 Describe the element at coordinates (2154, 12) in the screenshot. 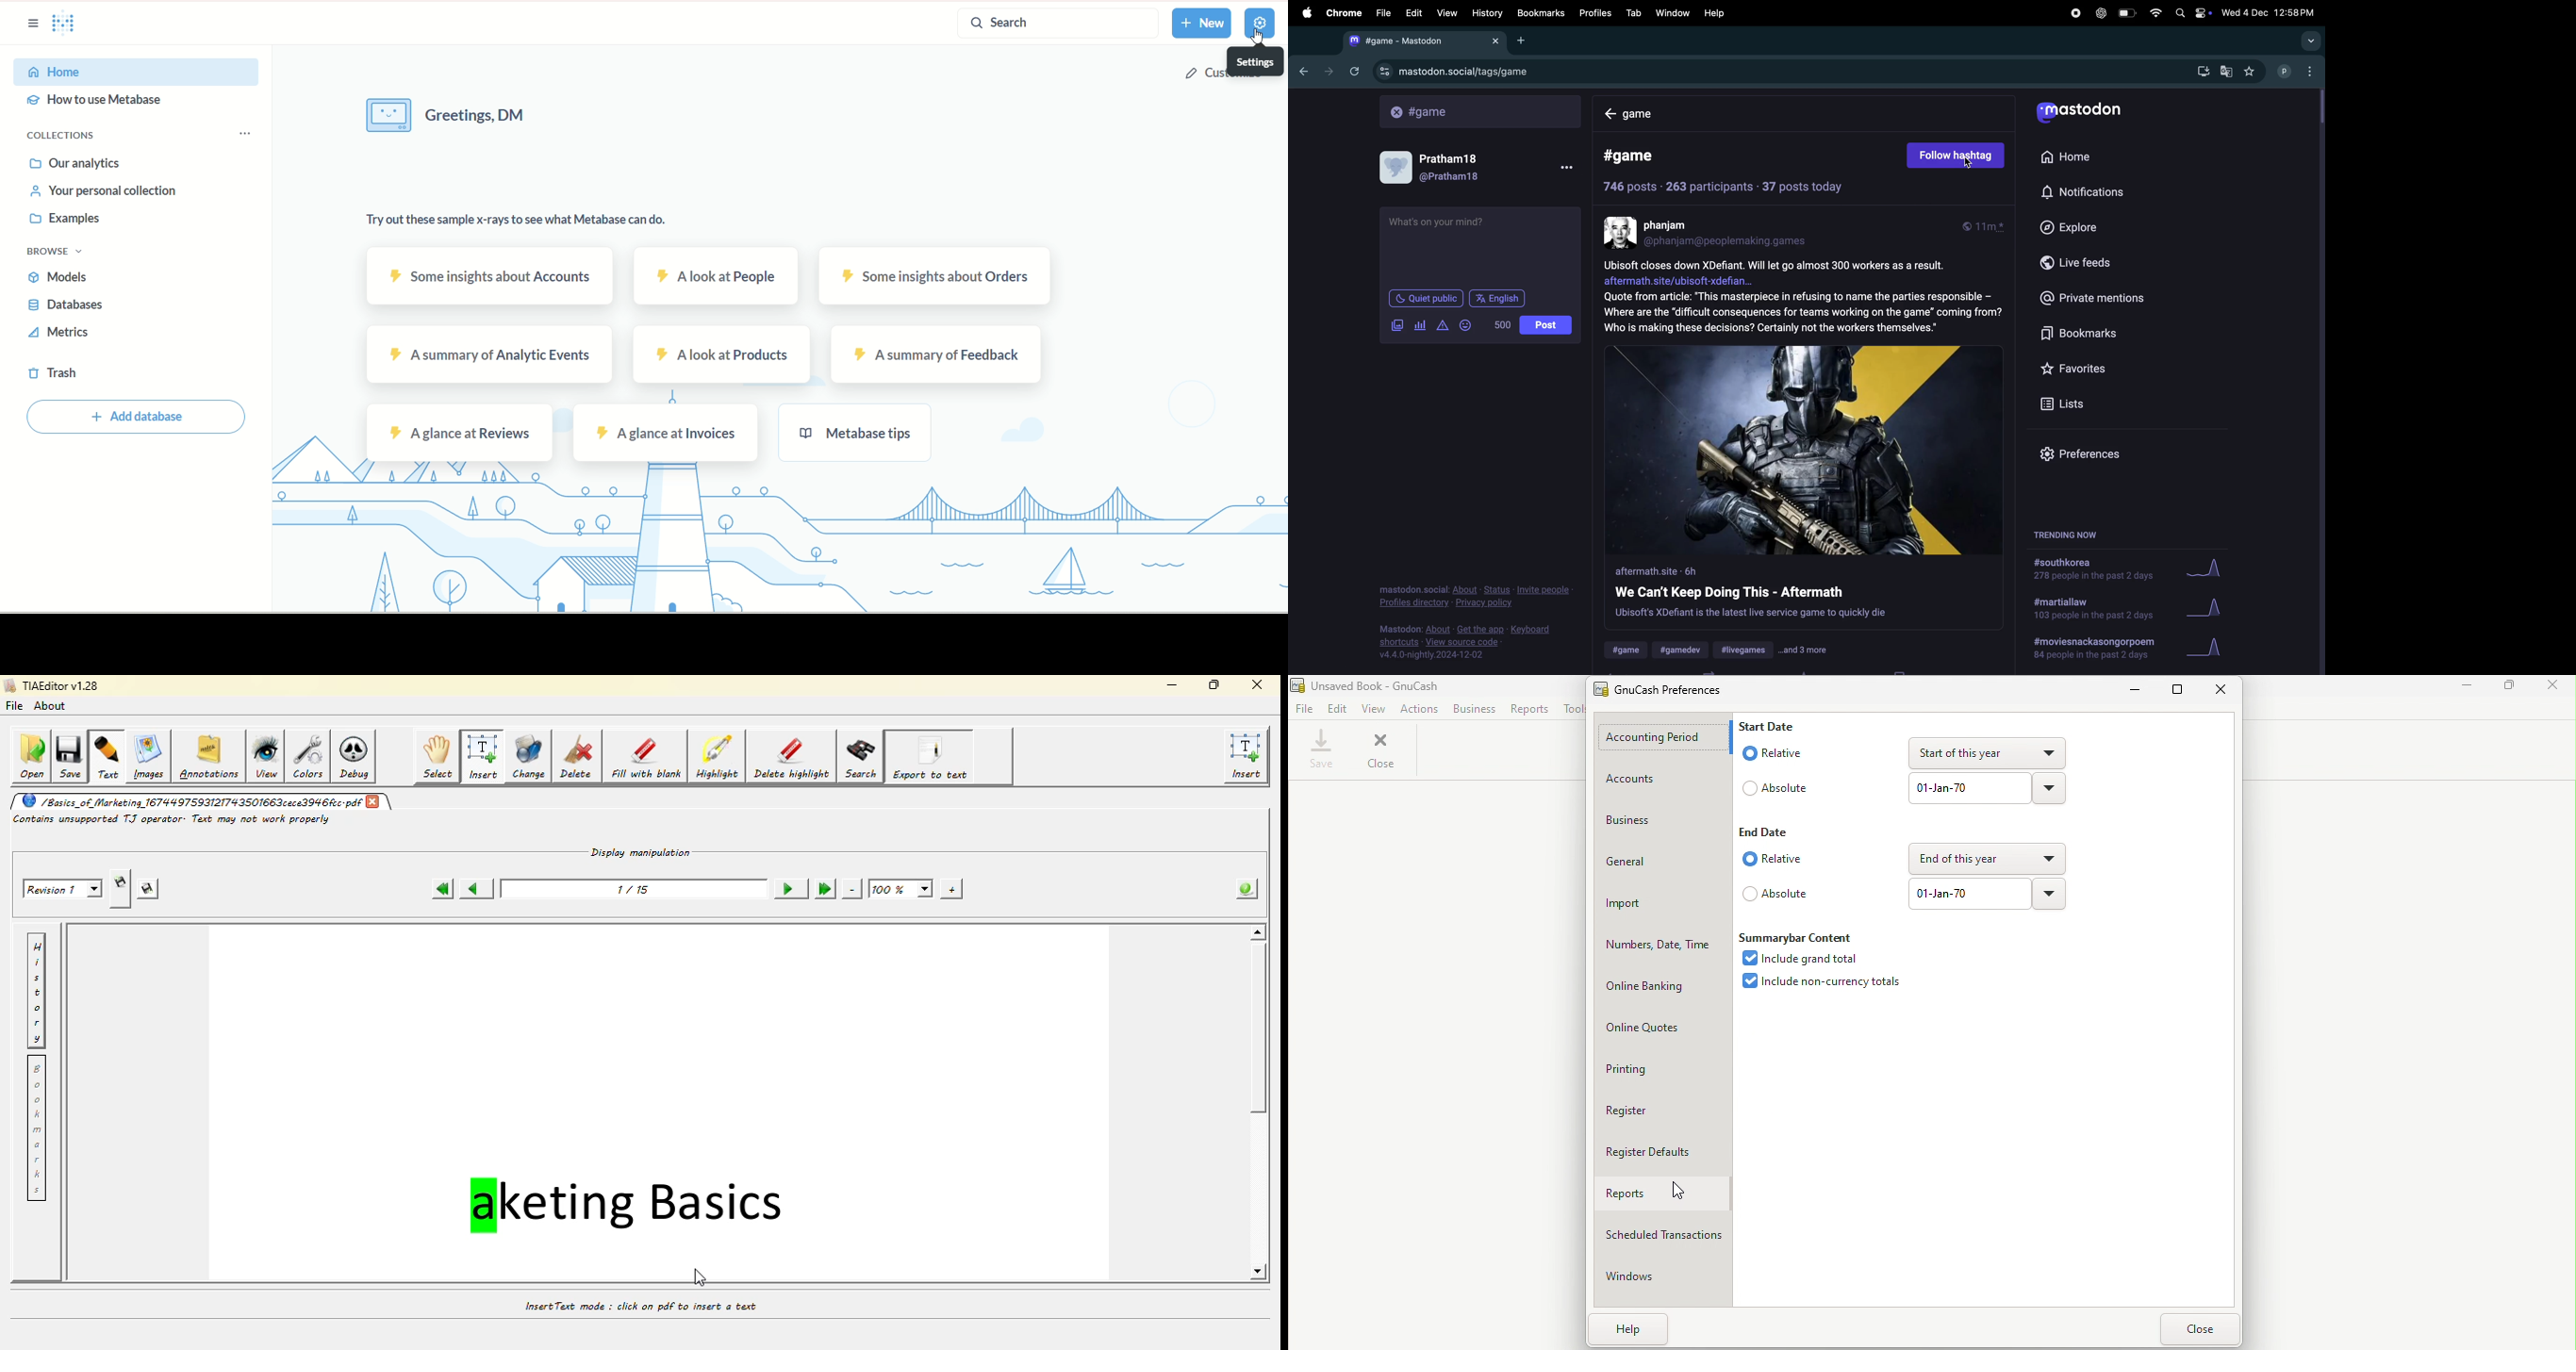

I see `wifi` at that location.